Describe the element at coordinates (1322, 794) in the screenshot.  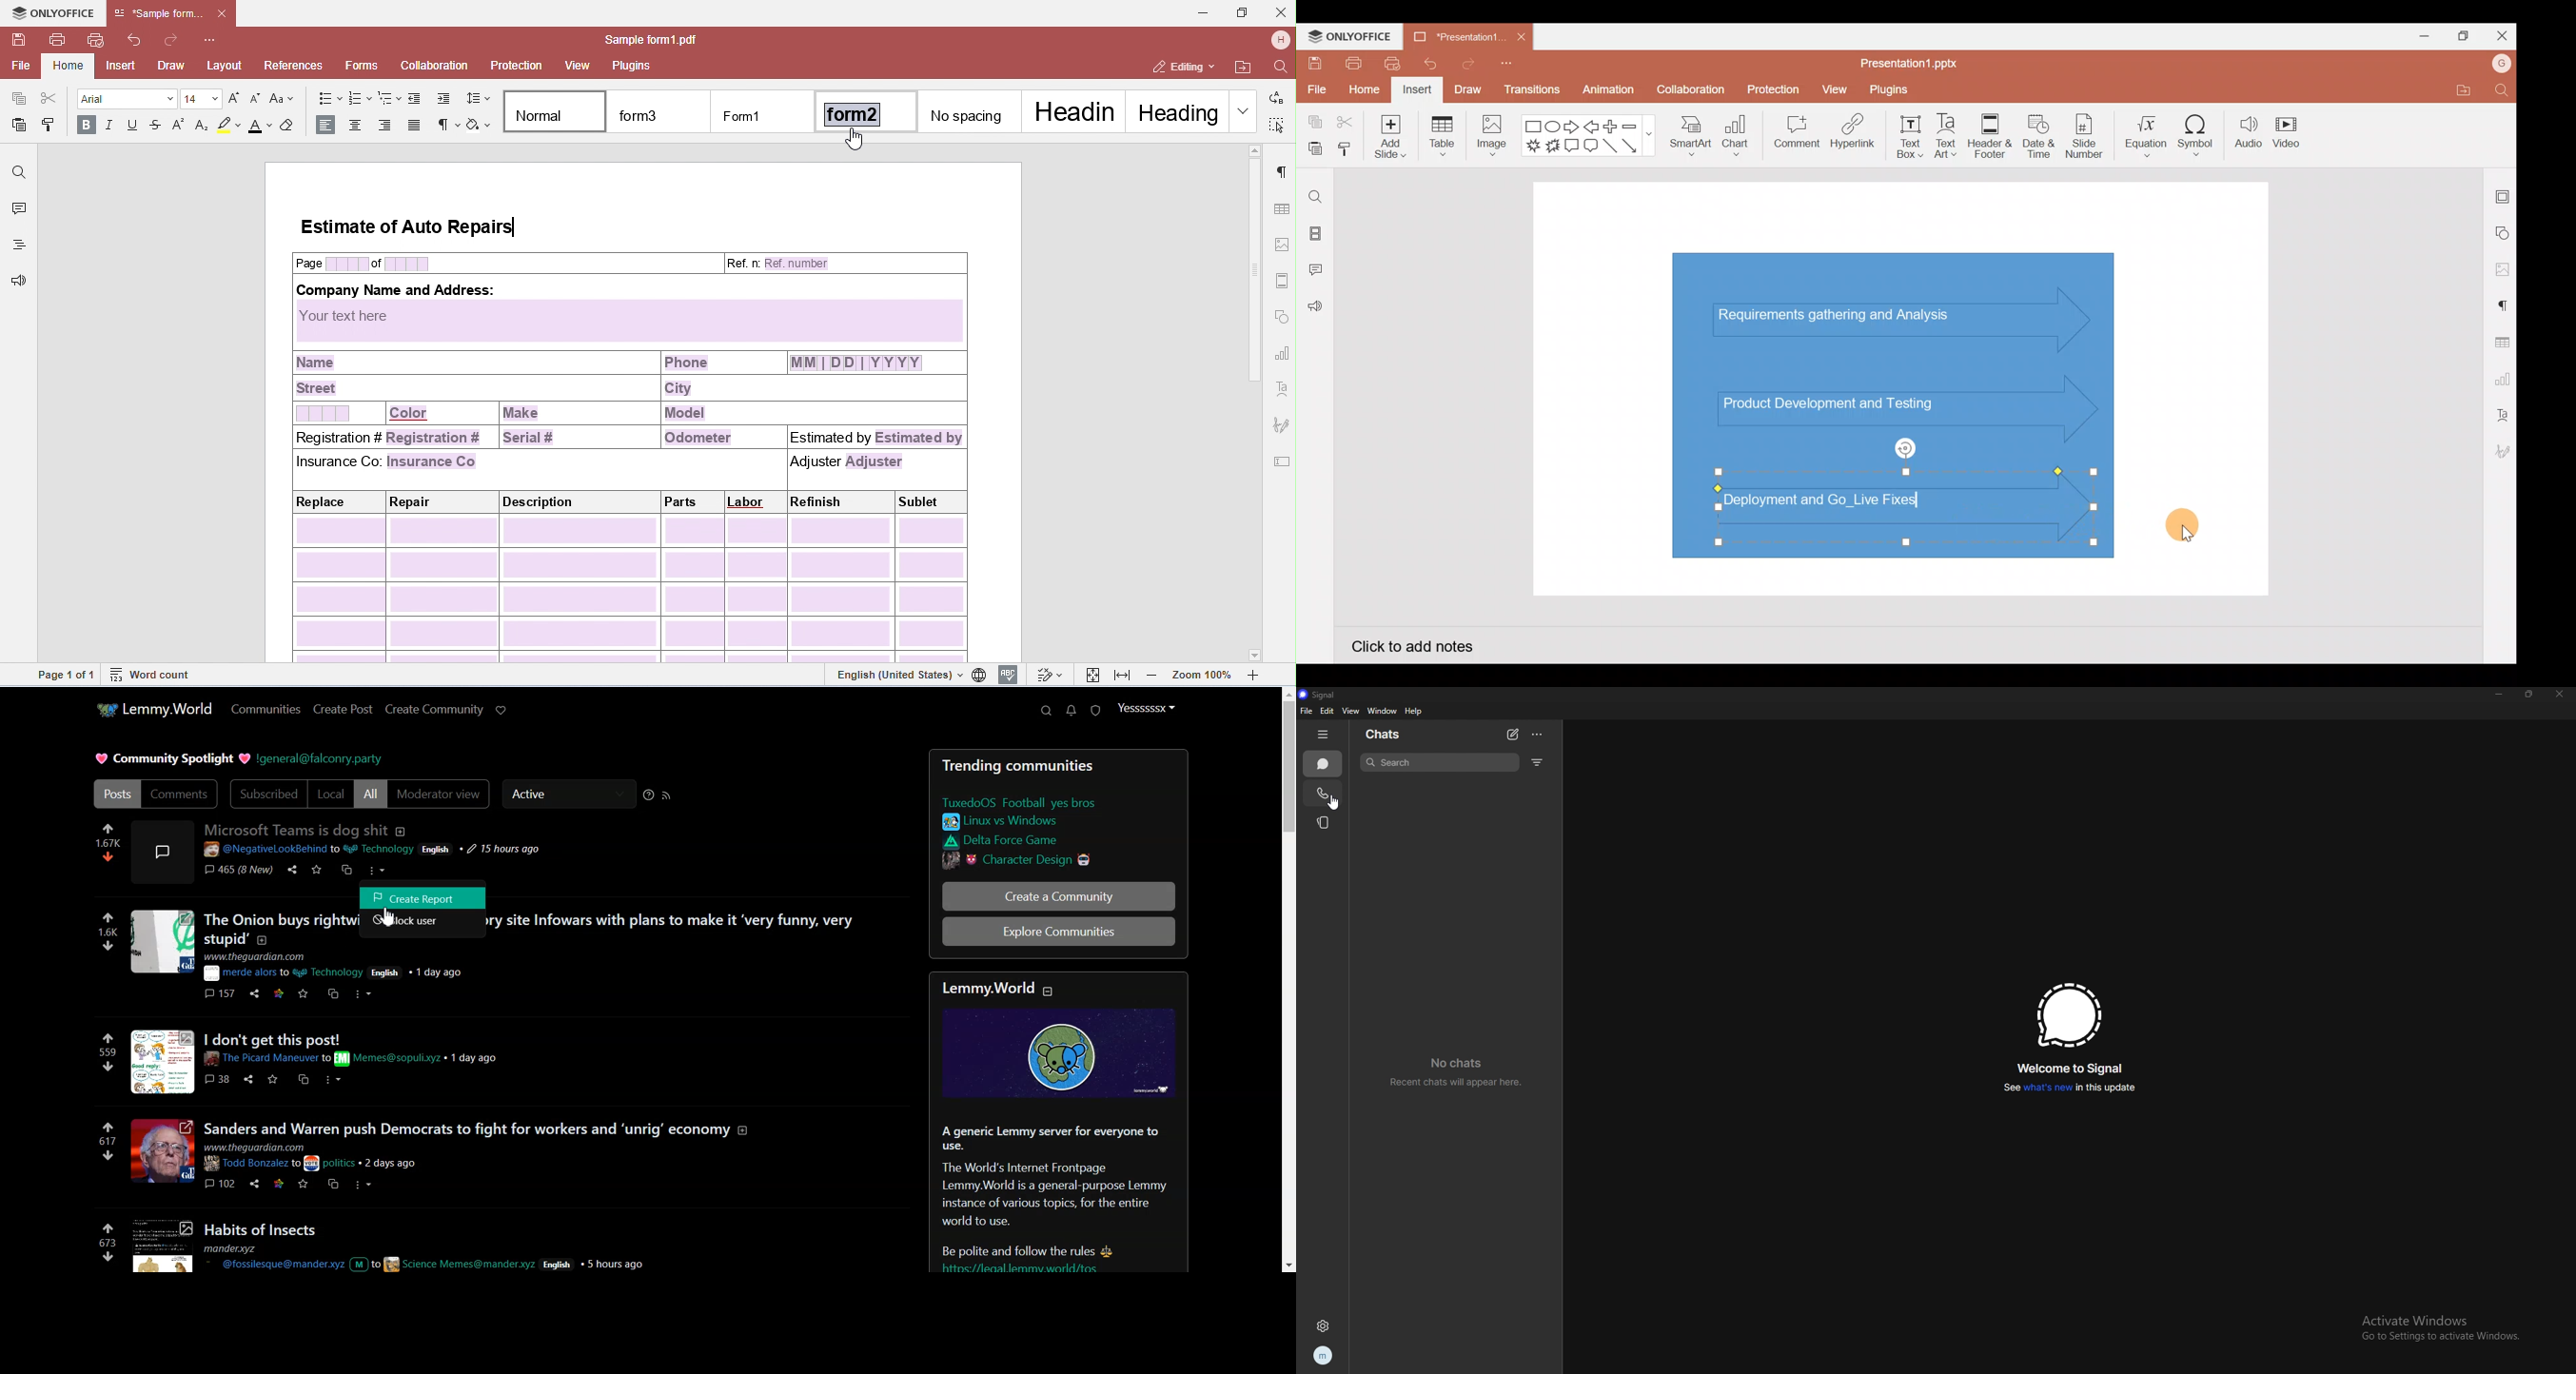
I see `call` at that location.